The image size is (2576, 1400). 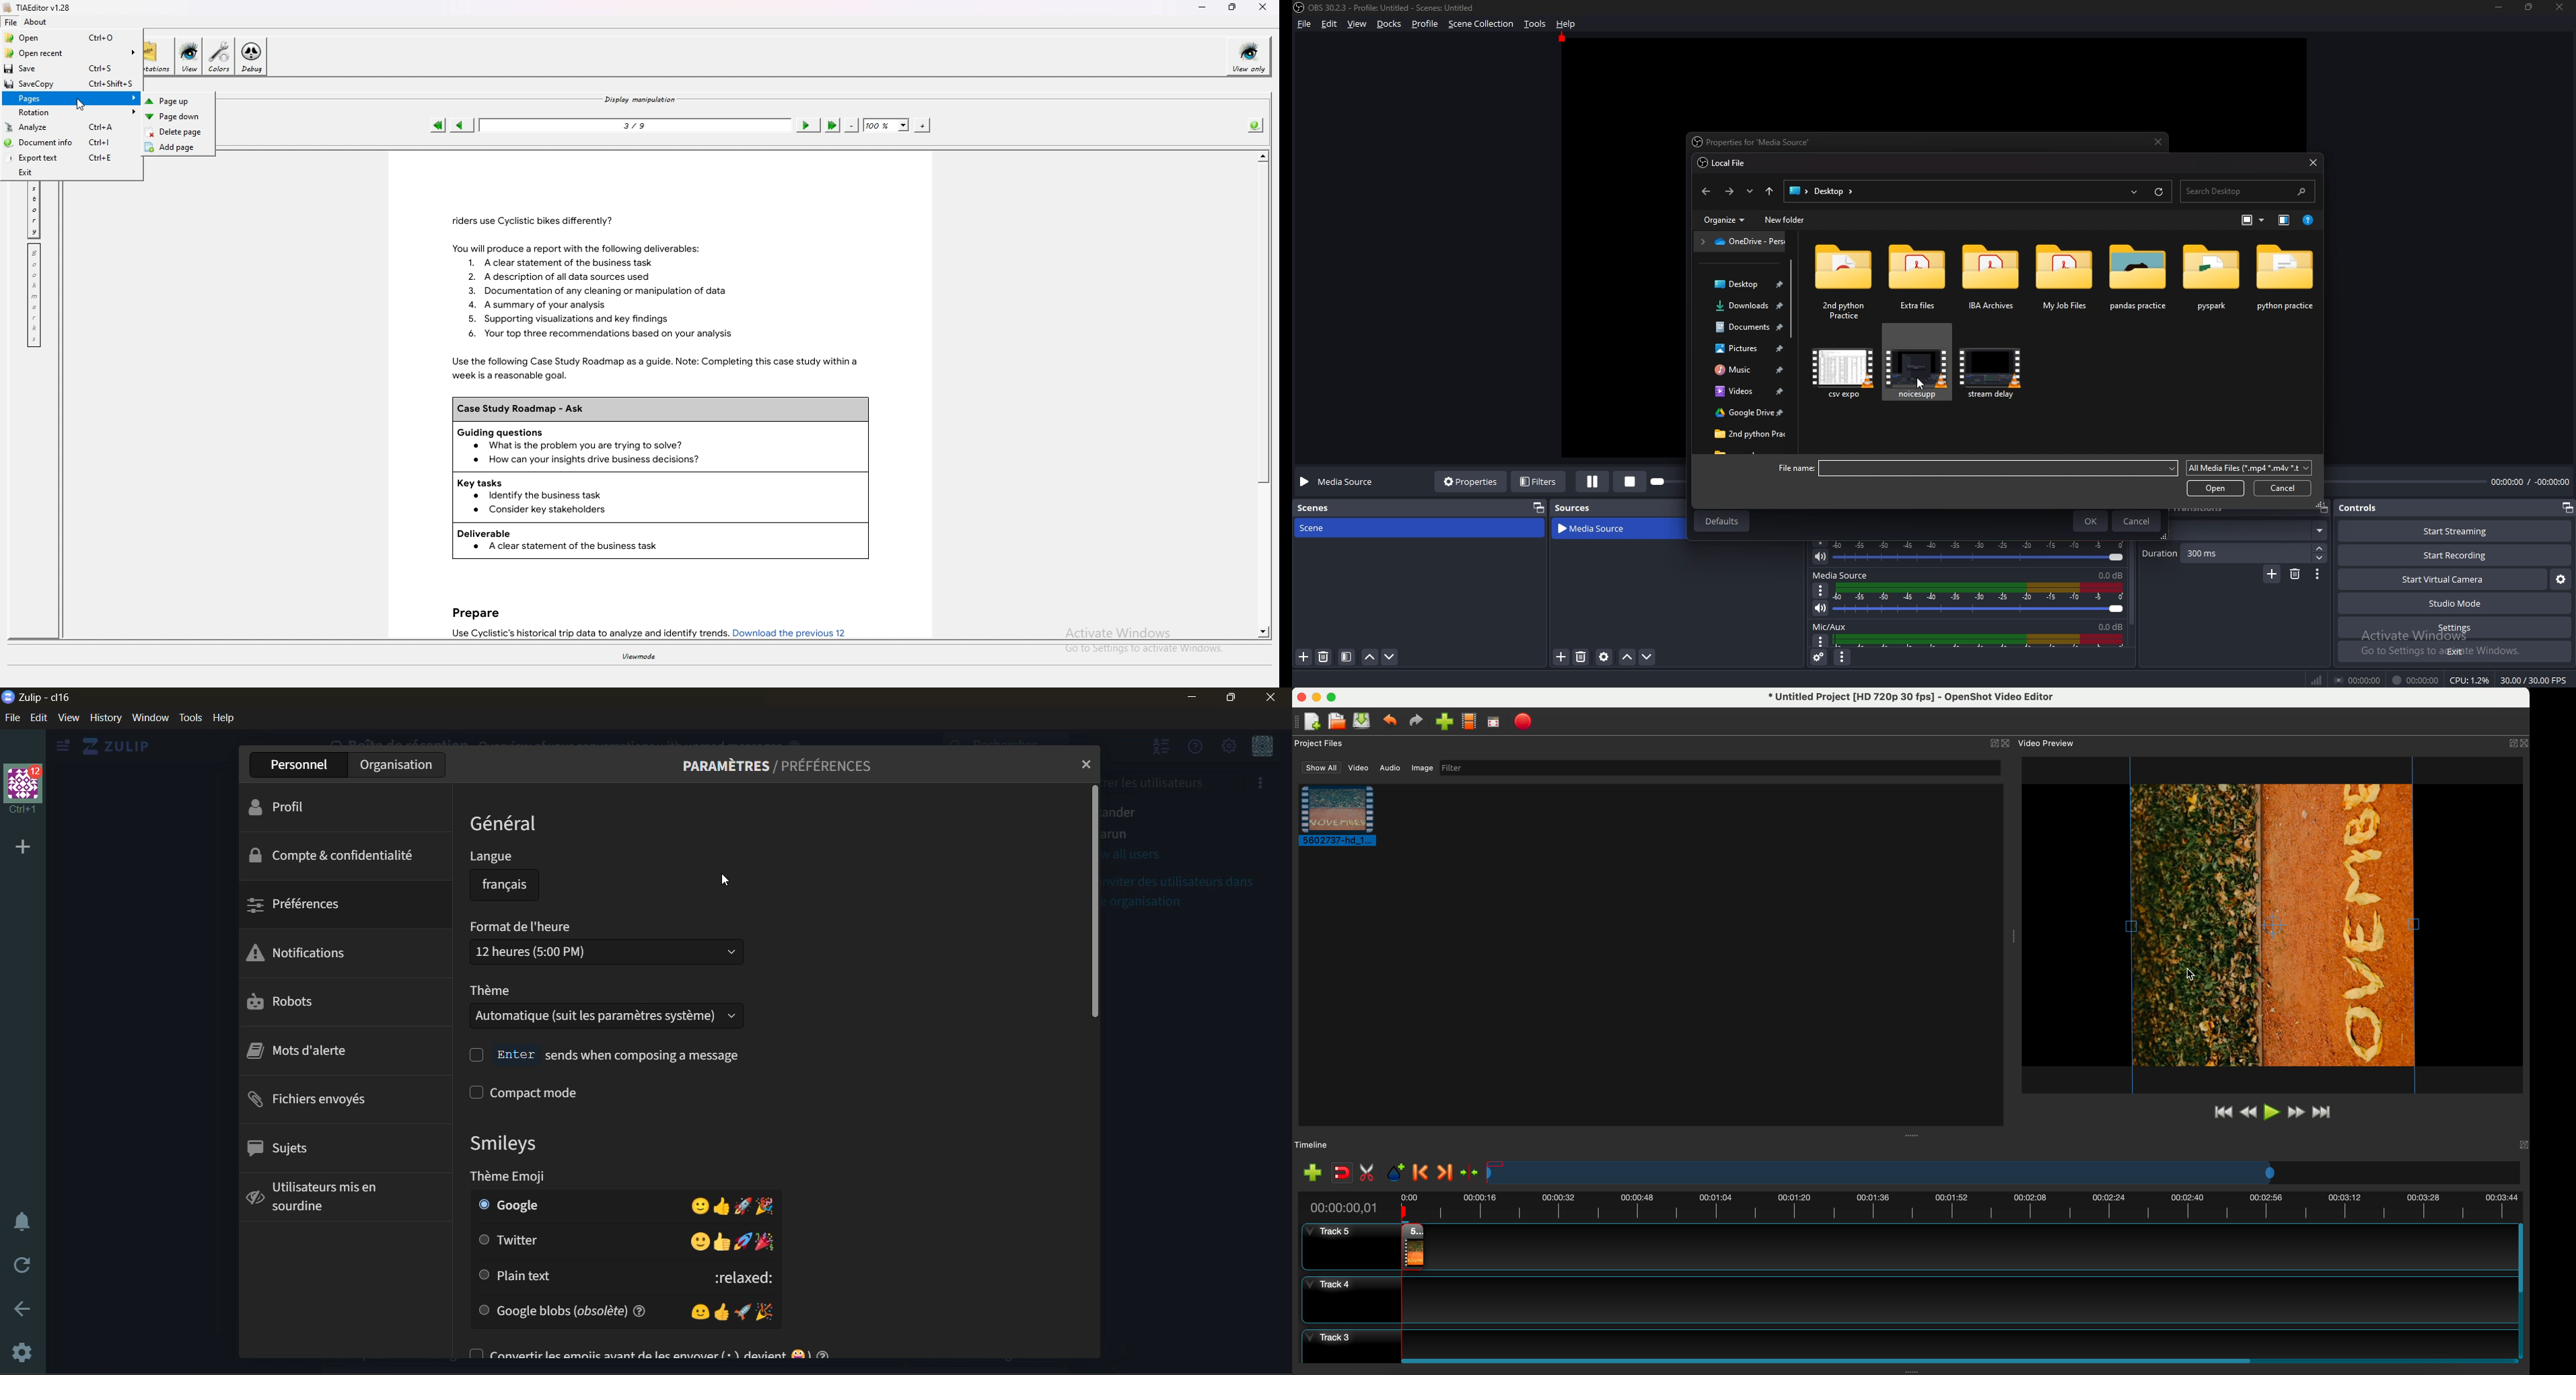 What do you see at coordinates (1845, 371) in the screenshot?
I see `video` at bounding box center [1845, 371].